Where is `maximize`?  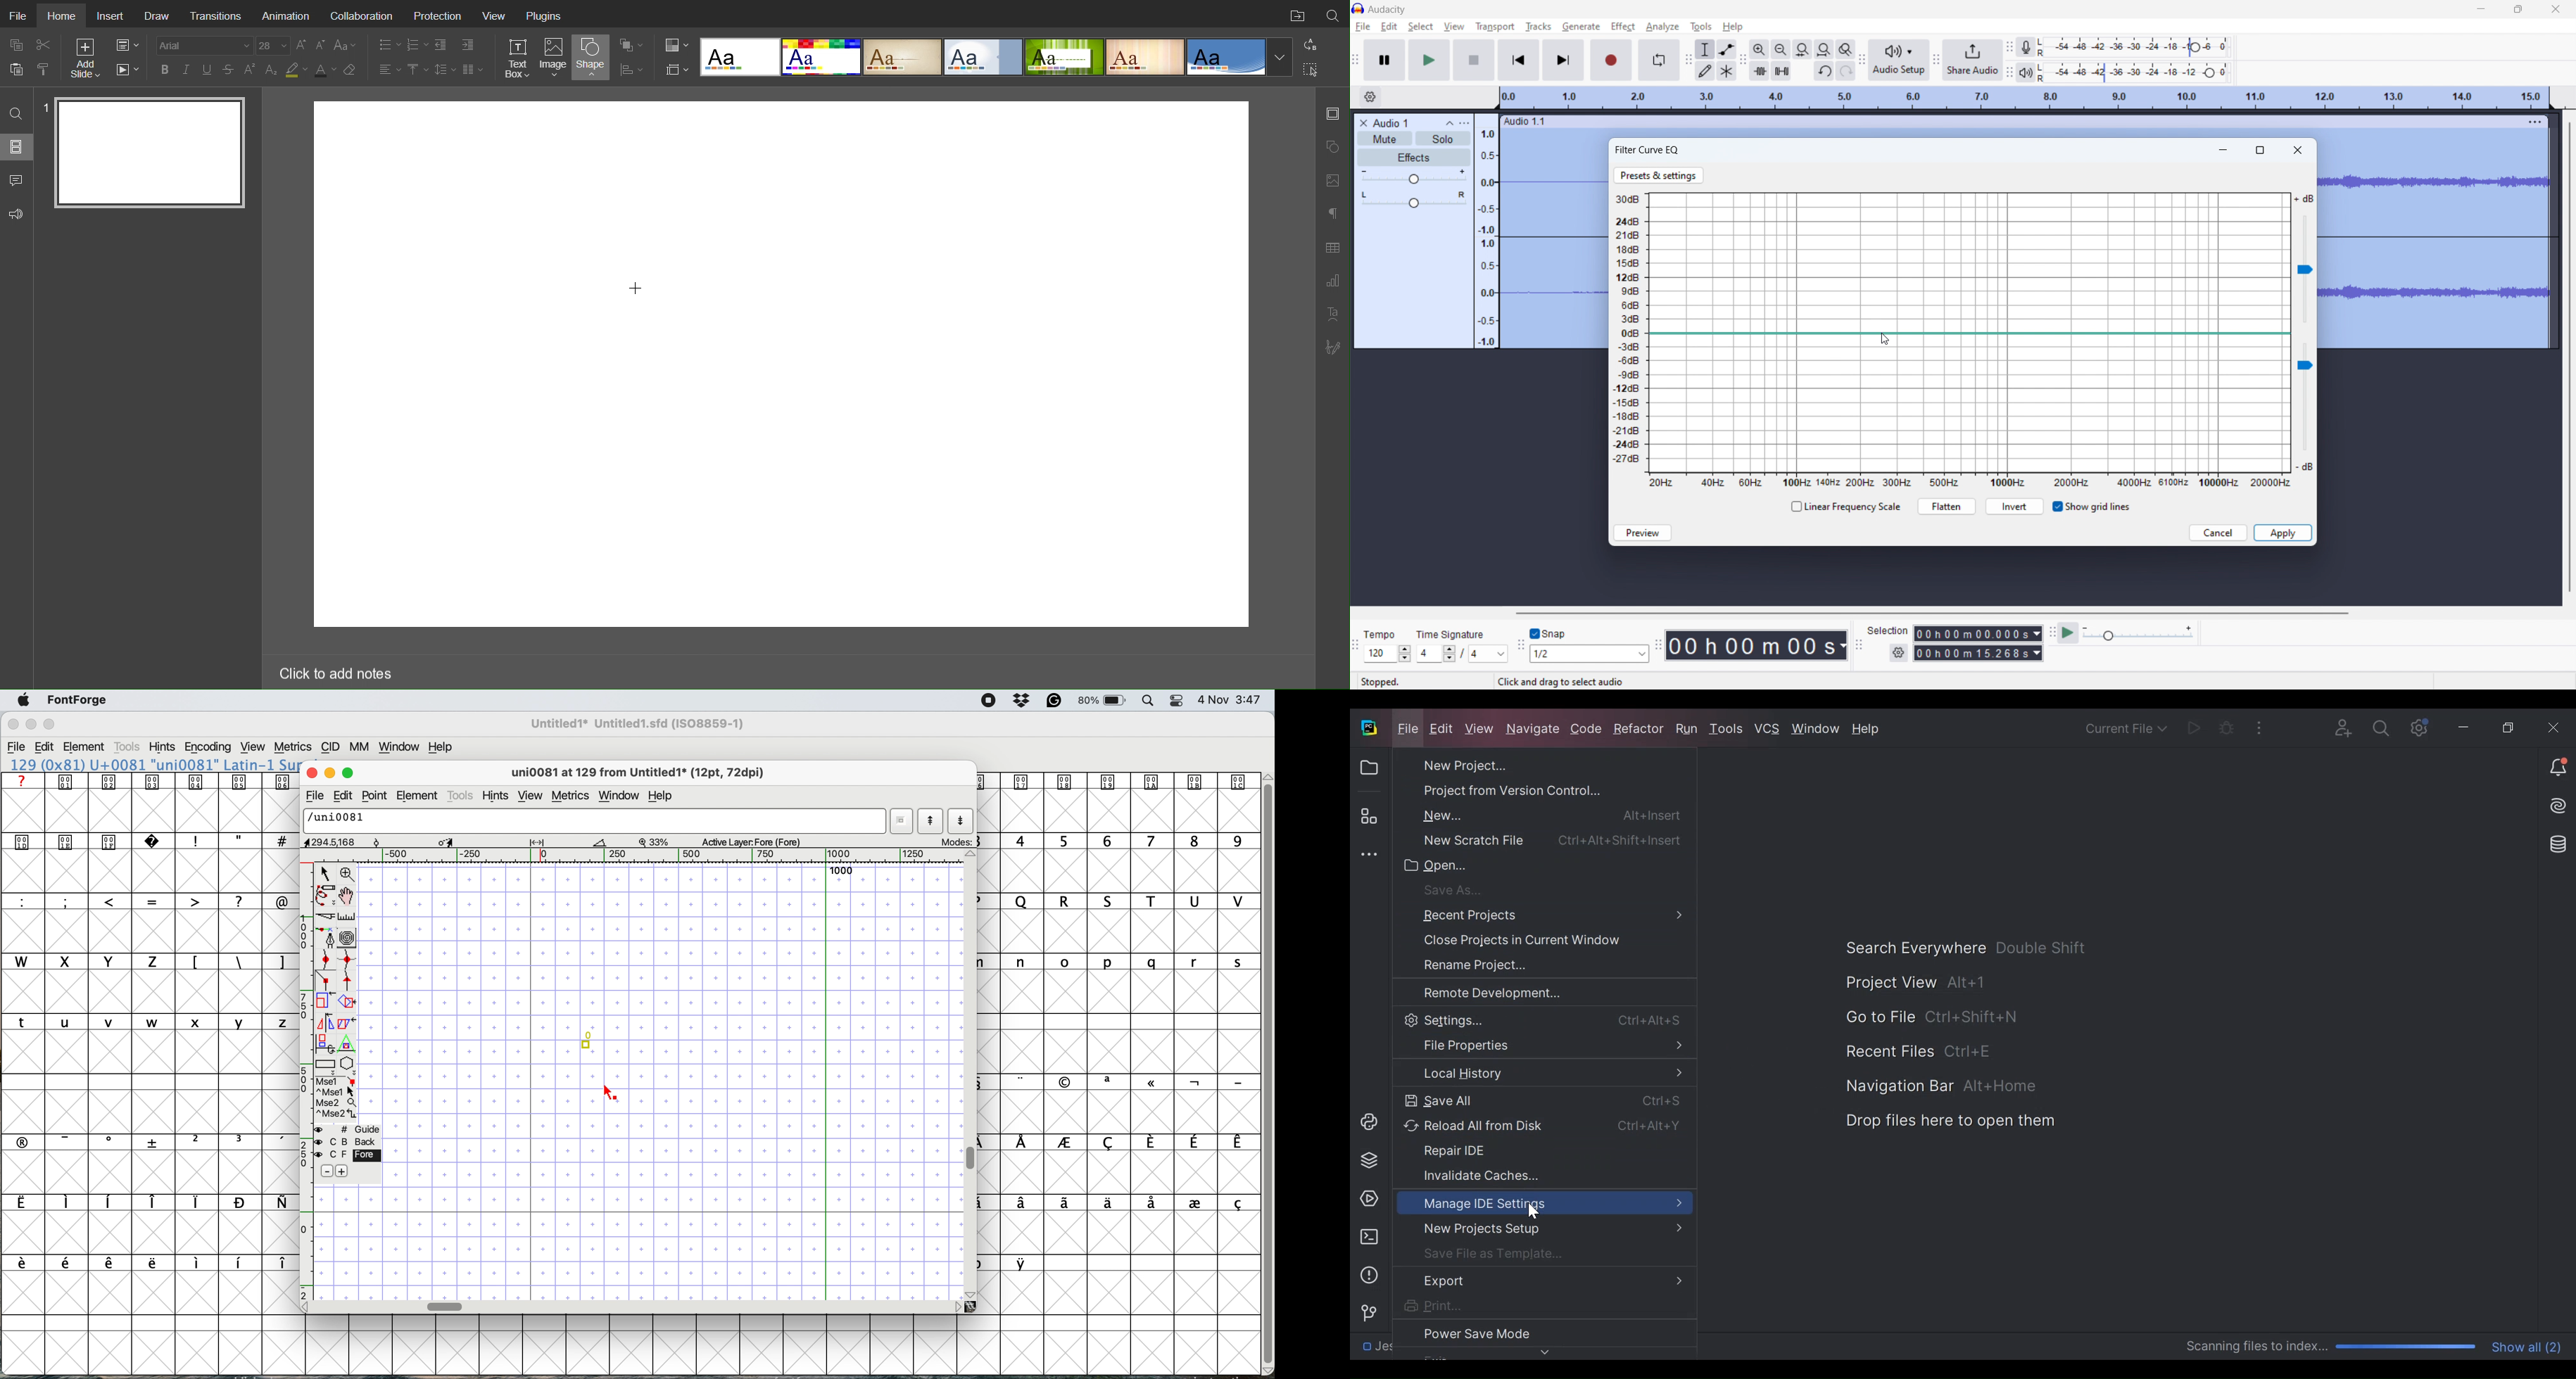 maximize is located at coordinates (2518, 9).